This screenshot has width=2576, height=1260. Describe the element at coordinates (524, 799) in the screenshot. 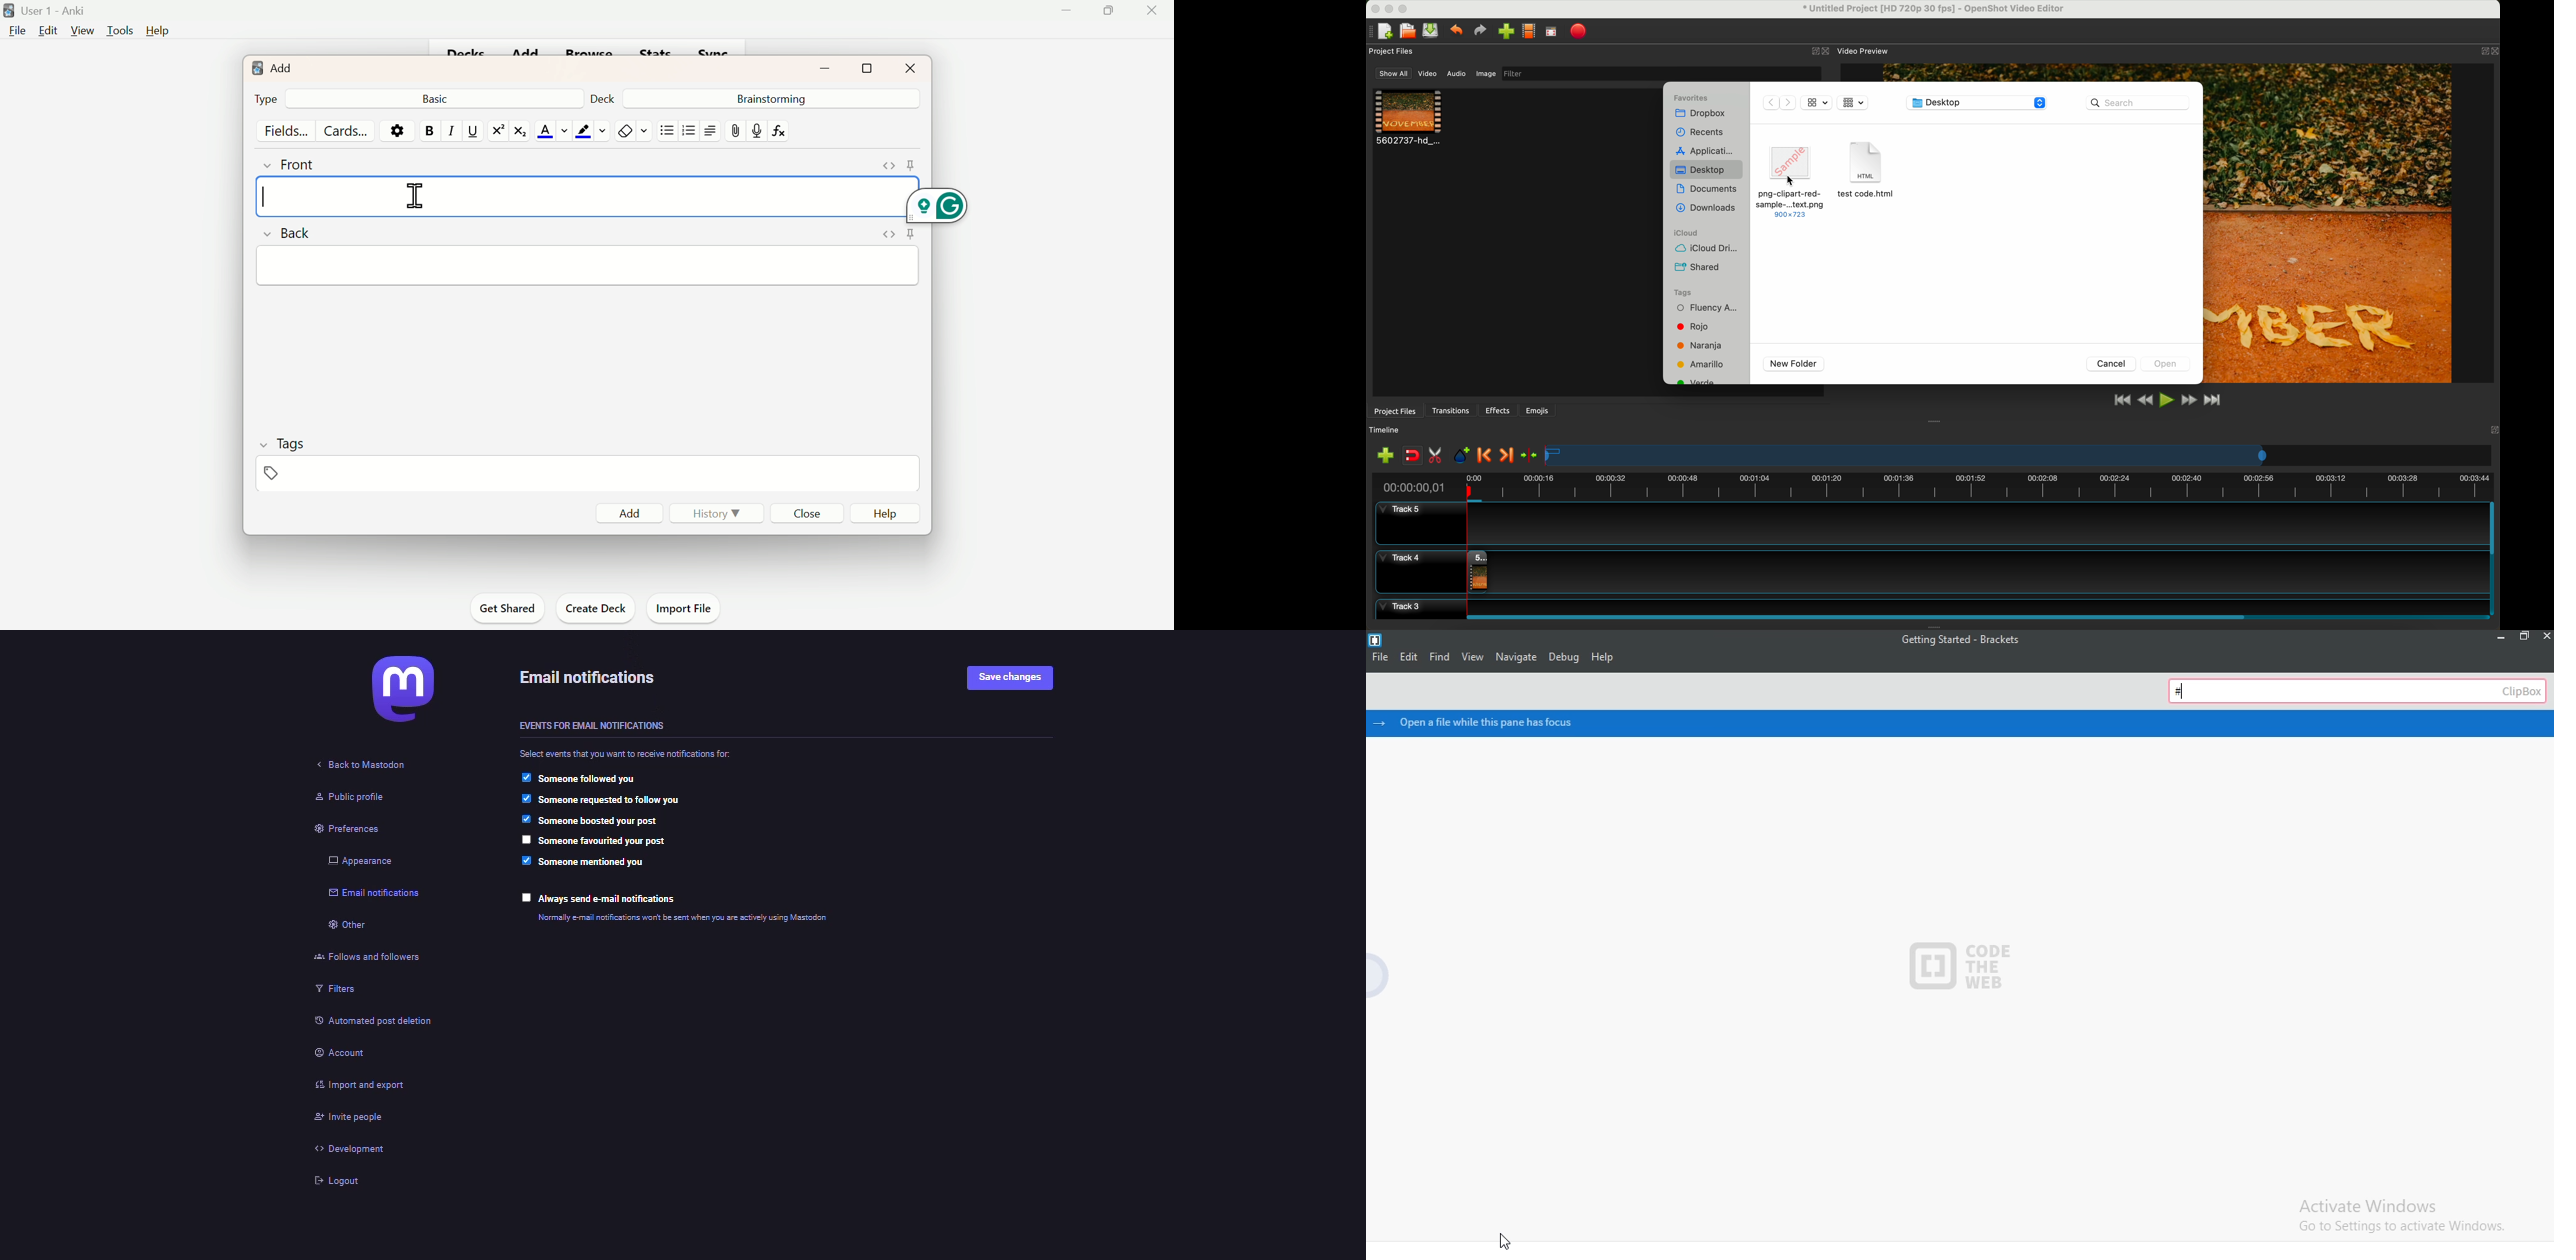

I see `enabled` at that location.